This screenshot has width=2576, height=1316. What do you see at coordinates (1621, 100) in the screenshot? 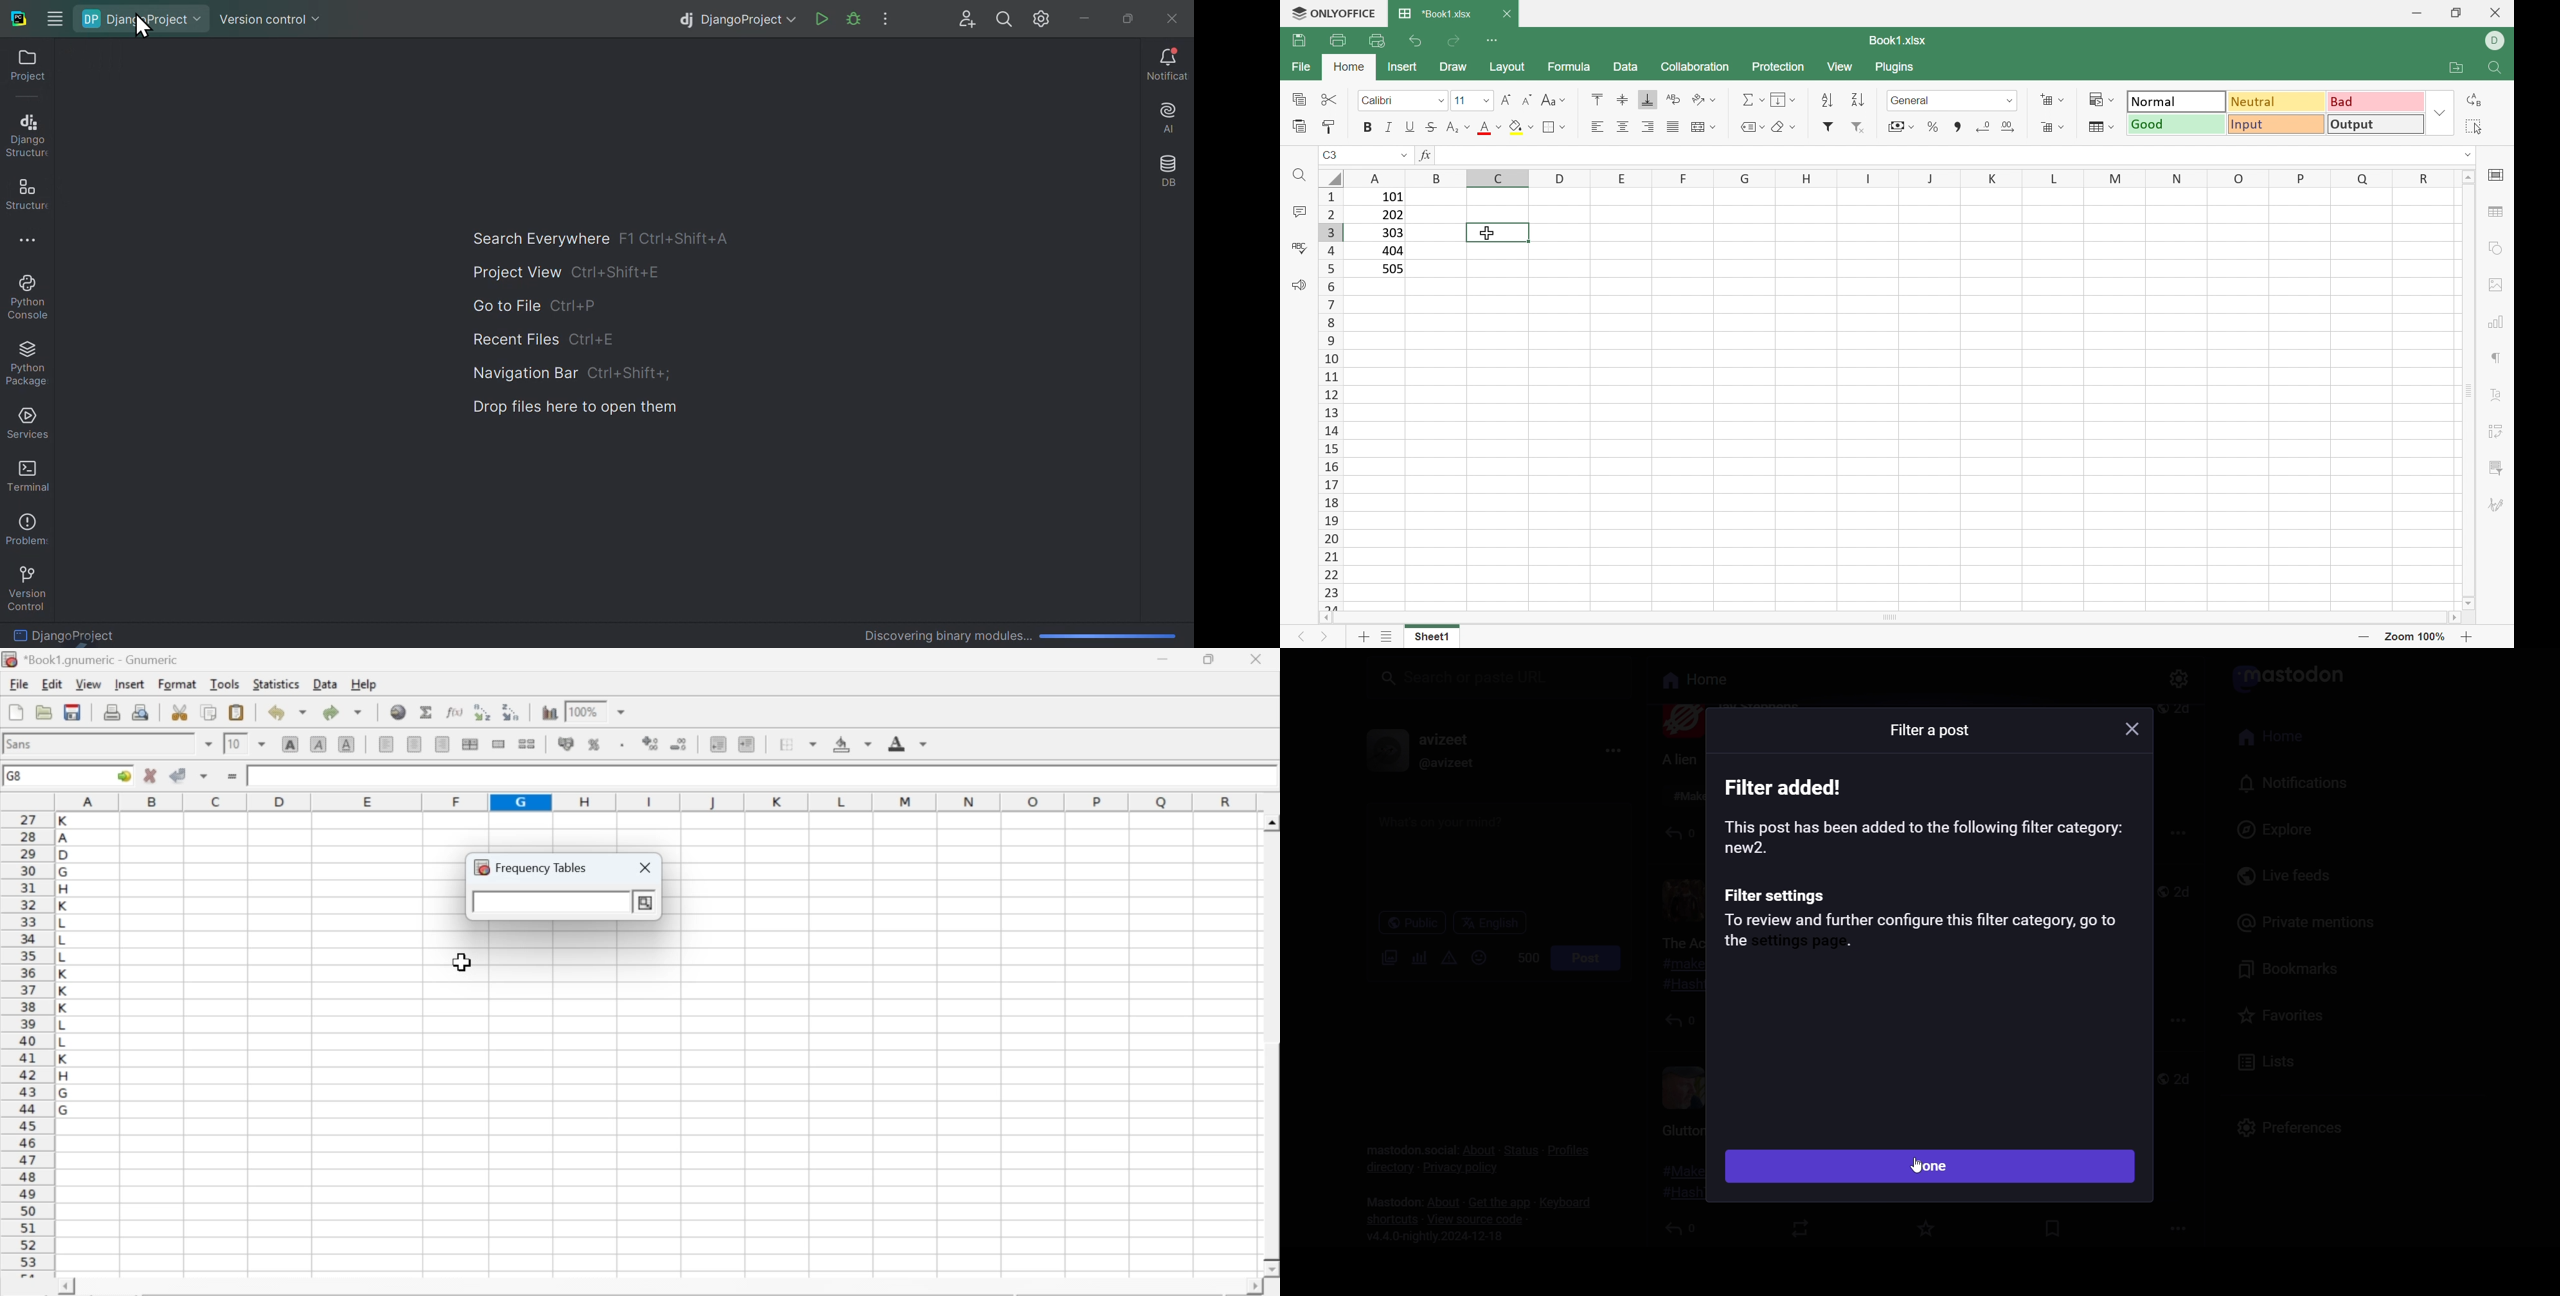
I see `Align Middle` at bounding box center [1621, 100].